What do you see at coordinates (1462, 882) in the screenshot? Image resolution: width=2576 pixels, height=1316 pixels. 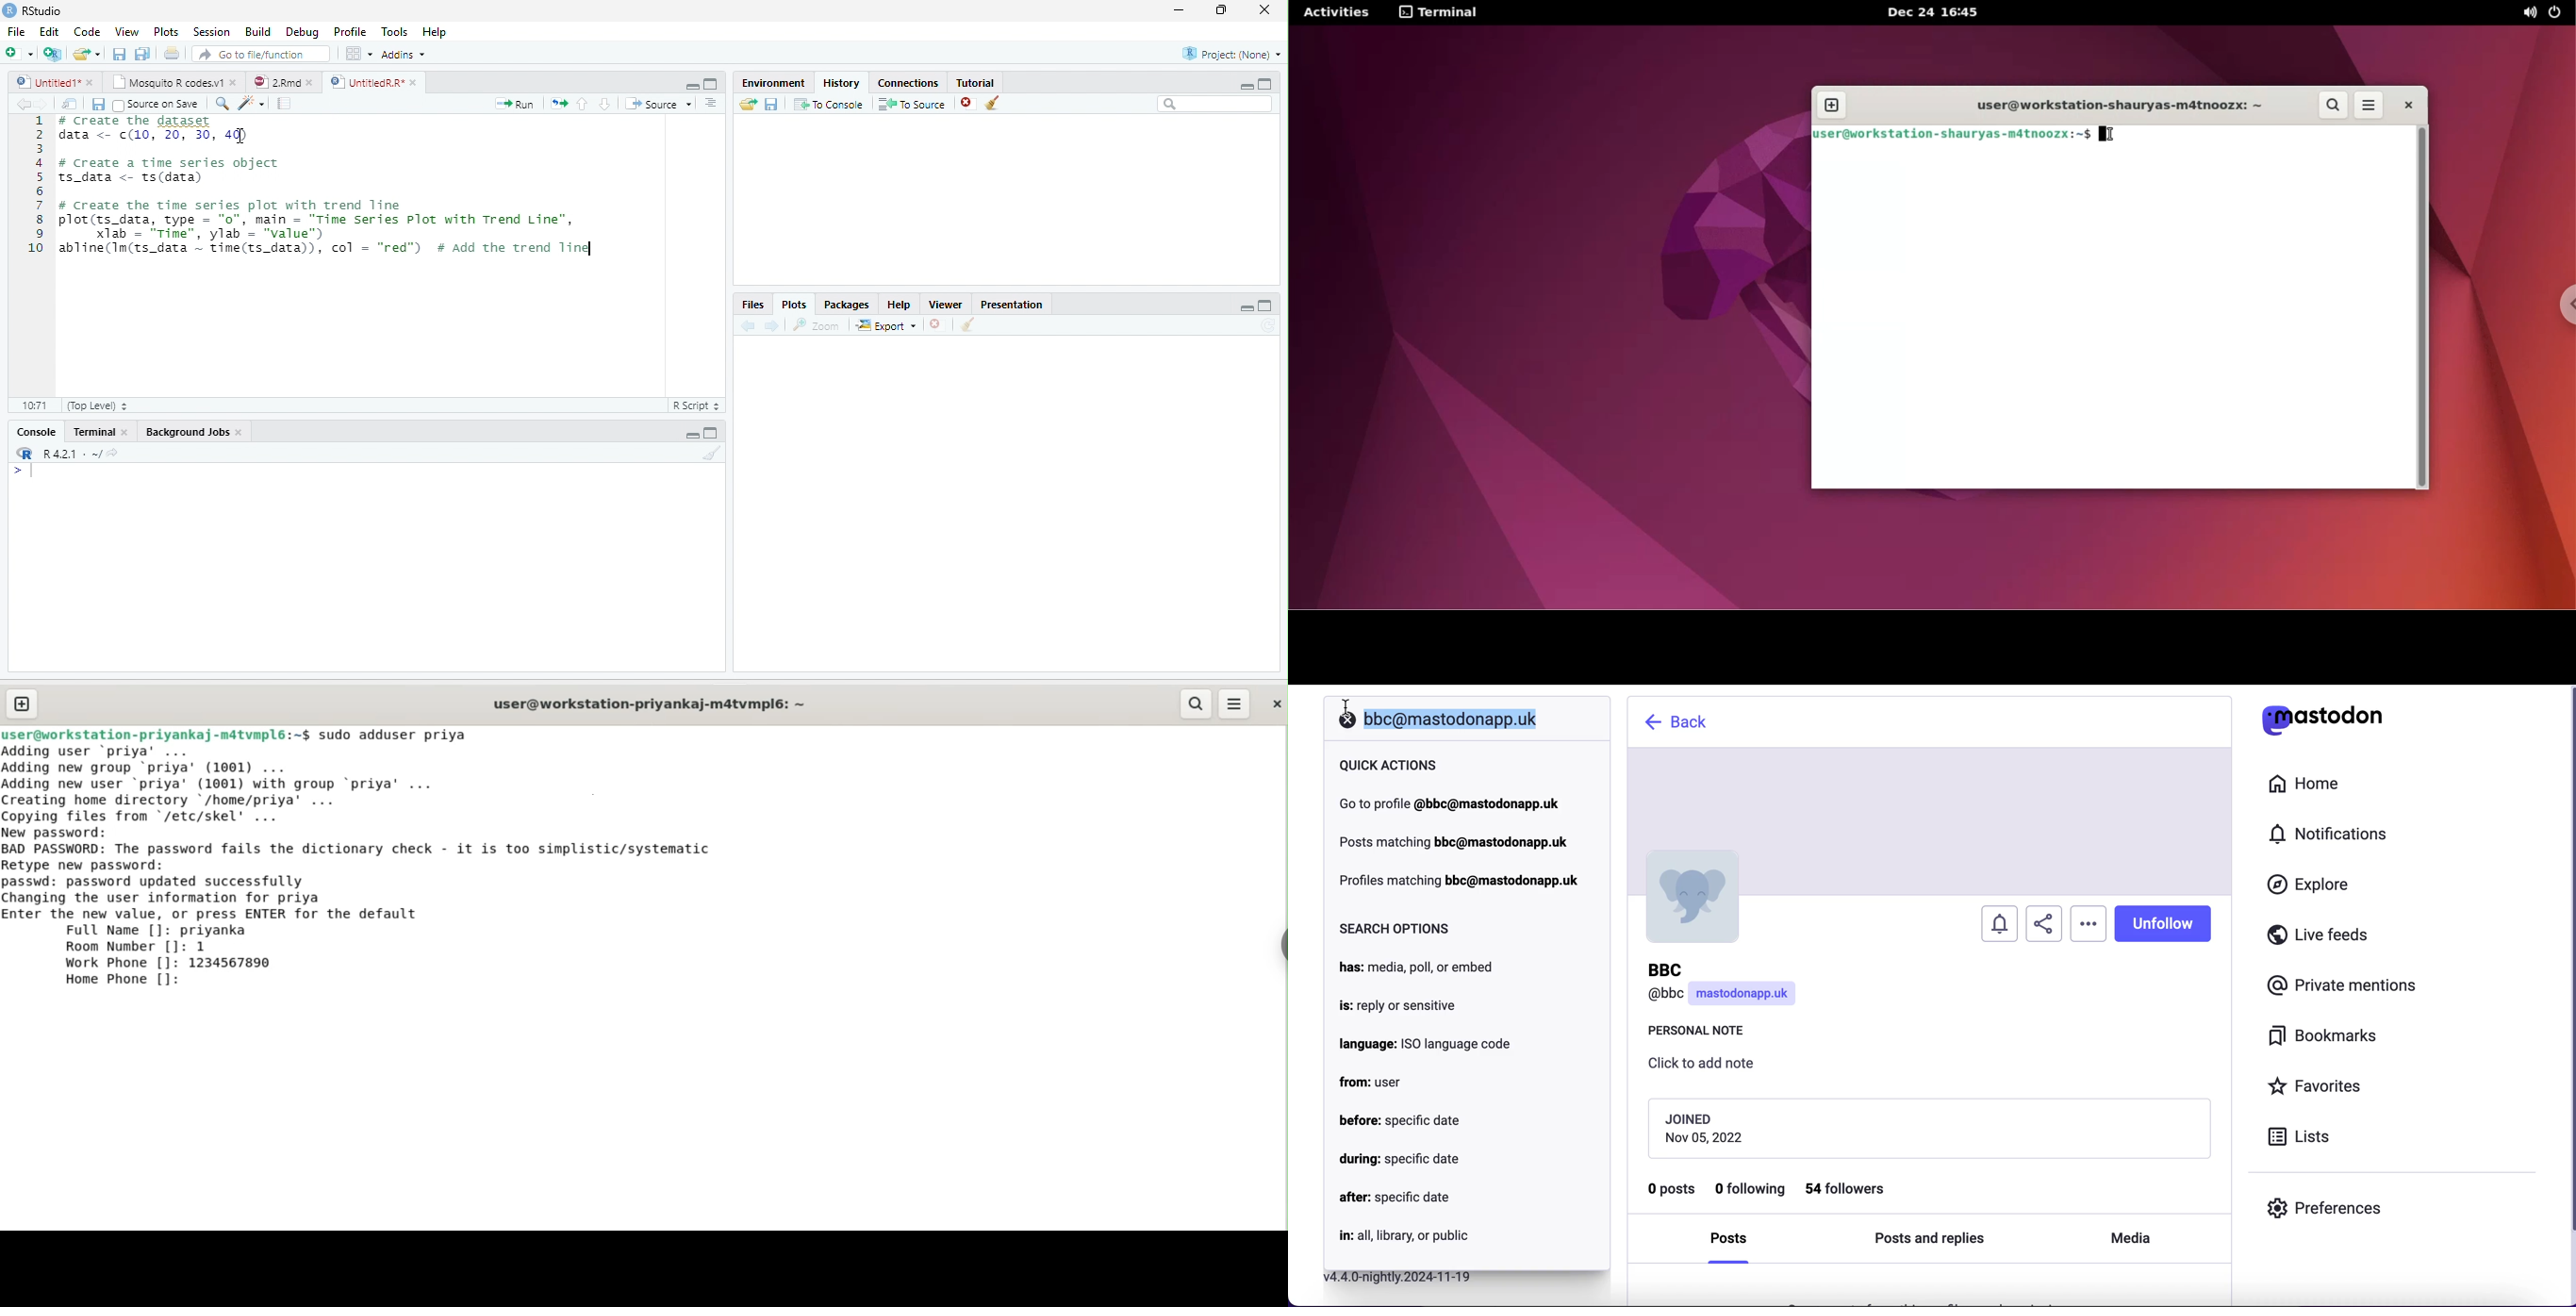 I see `profiles matching` at bounding box center [1462, 882].